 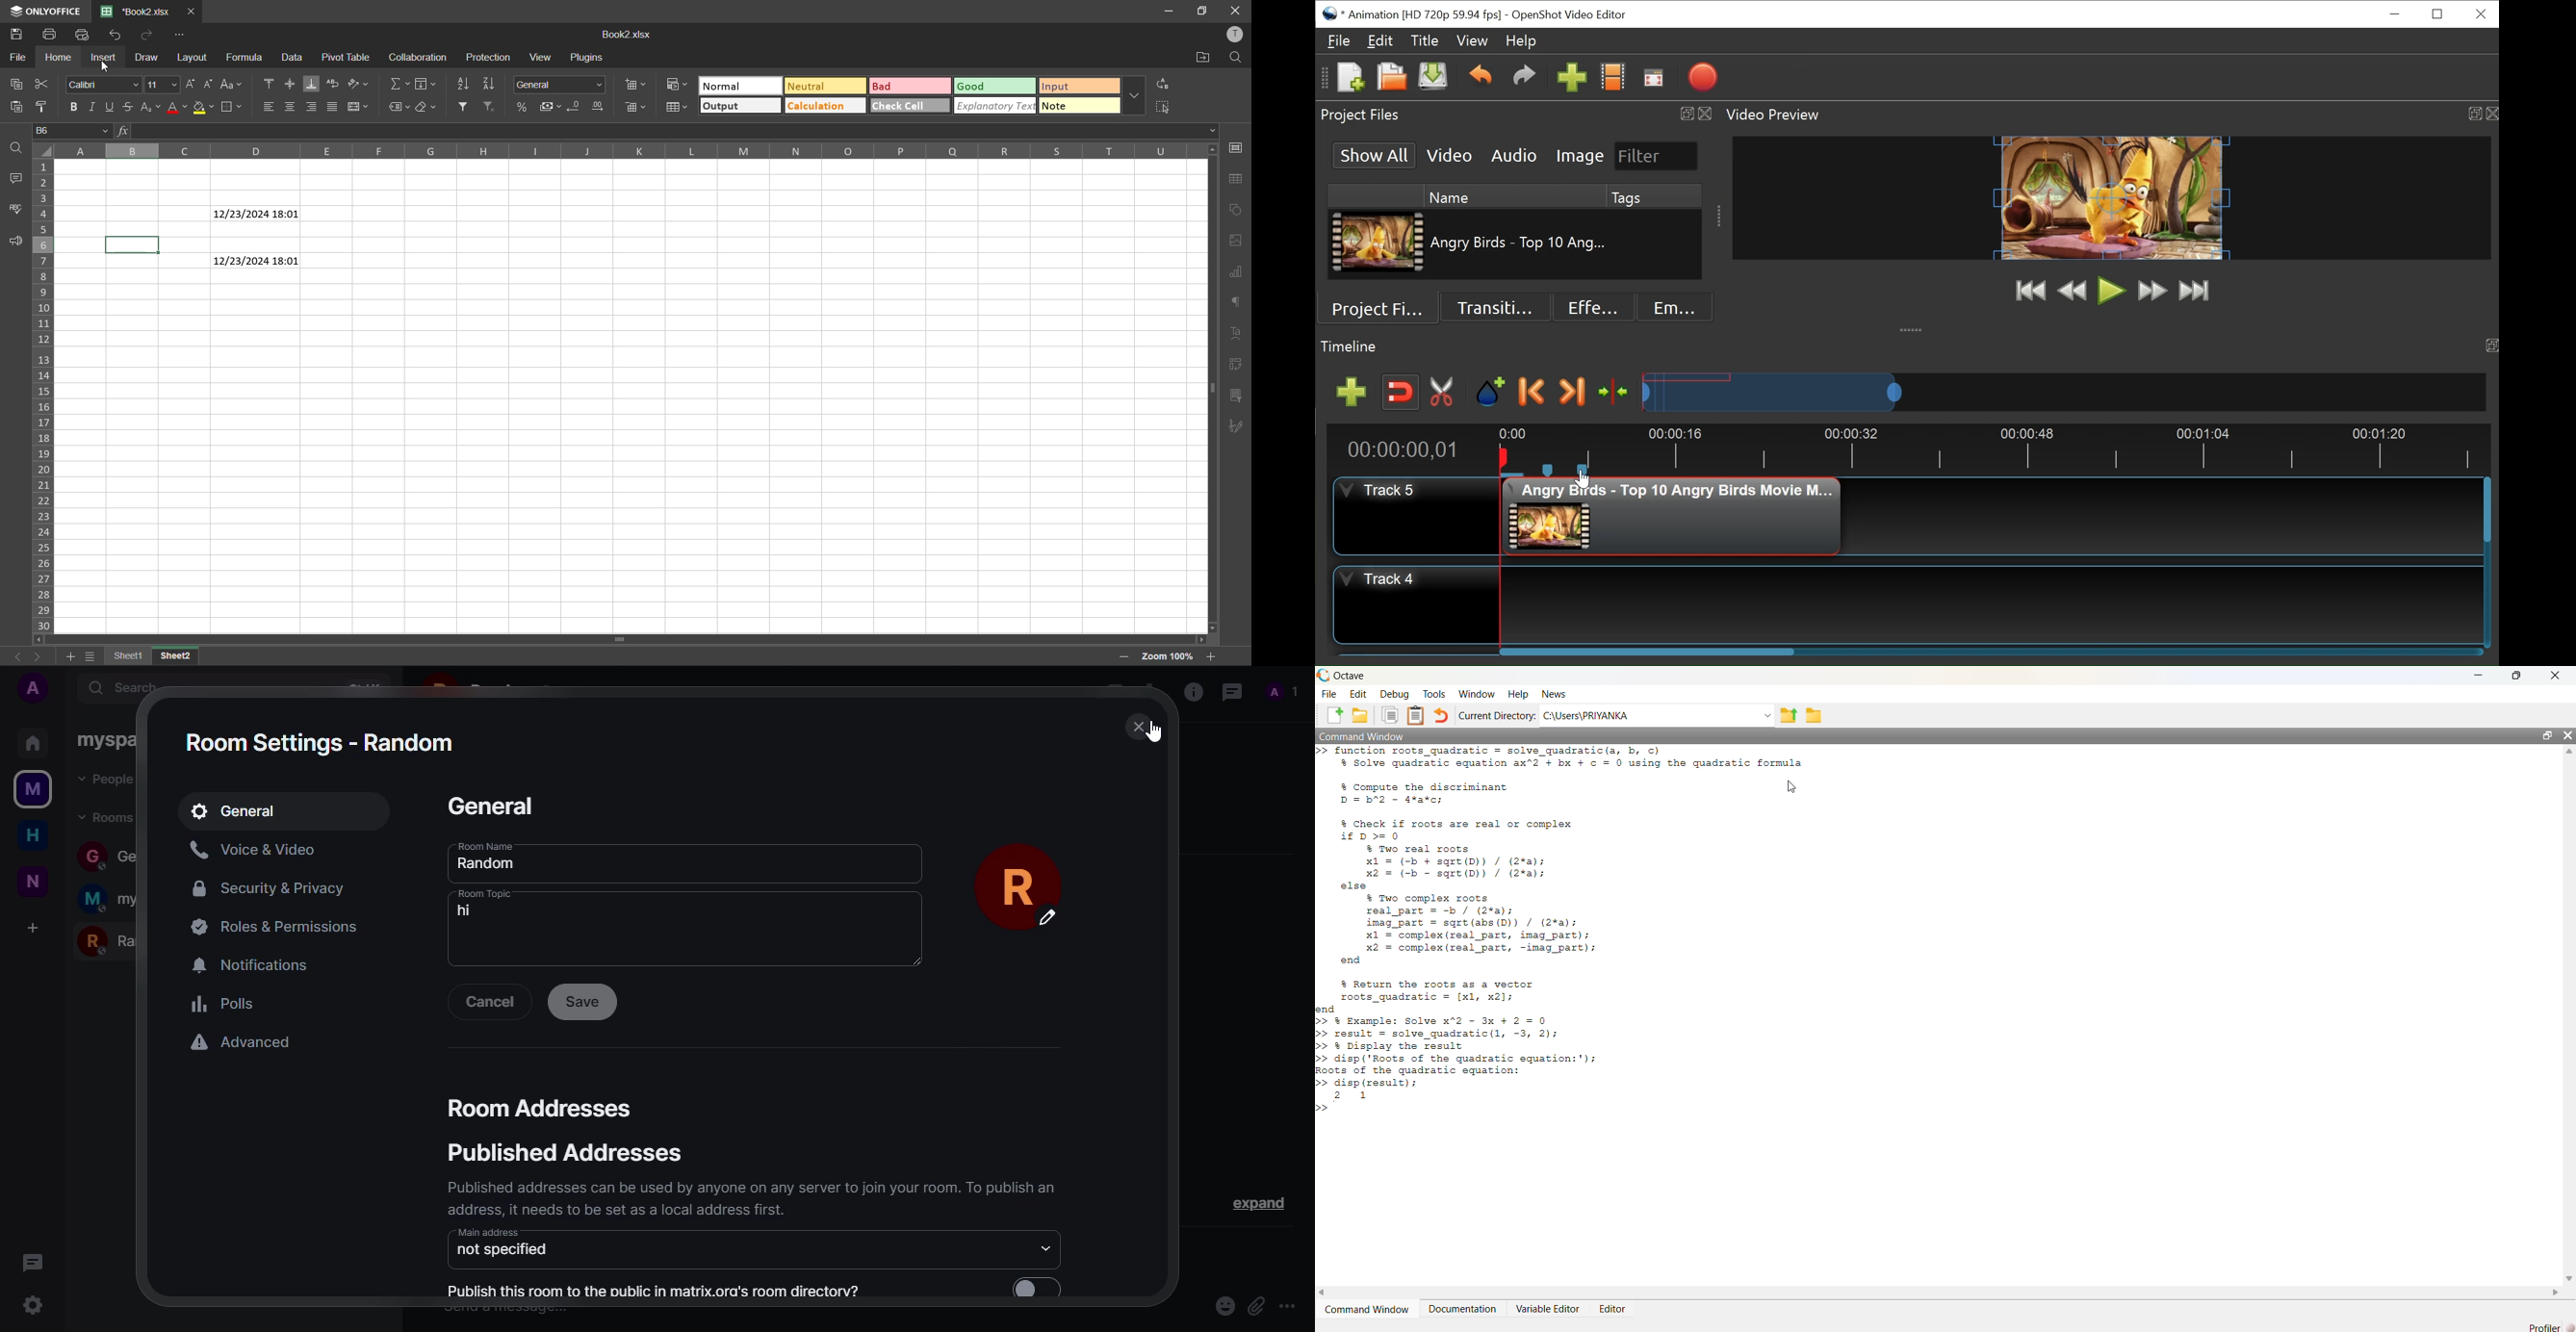 I want to click on only office, so click(x=44, y=10).